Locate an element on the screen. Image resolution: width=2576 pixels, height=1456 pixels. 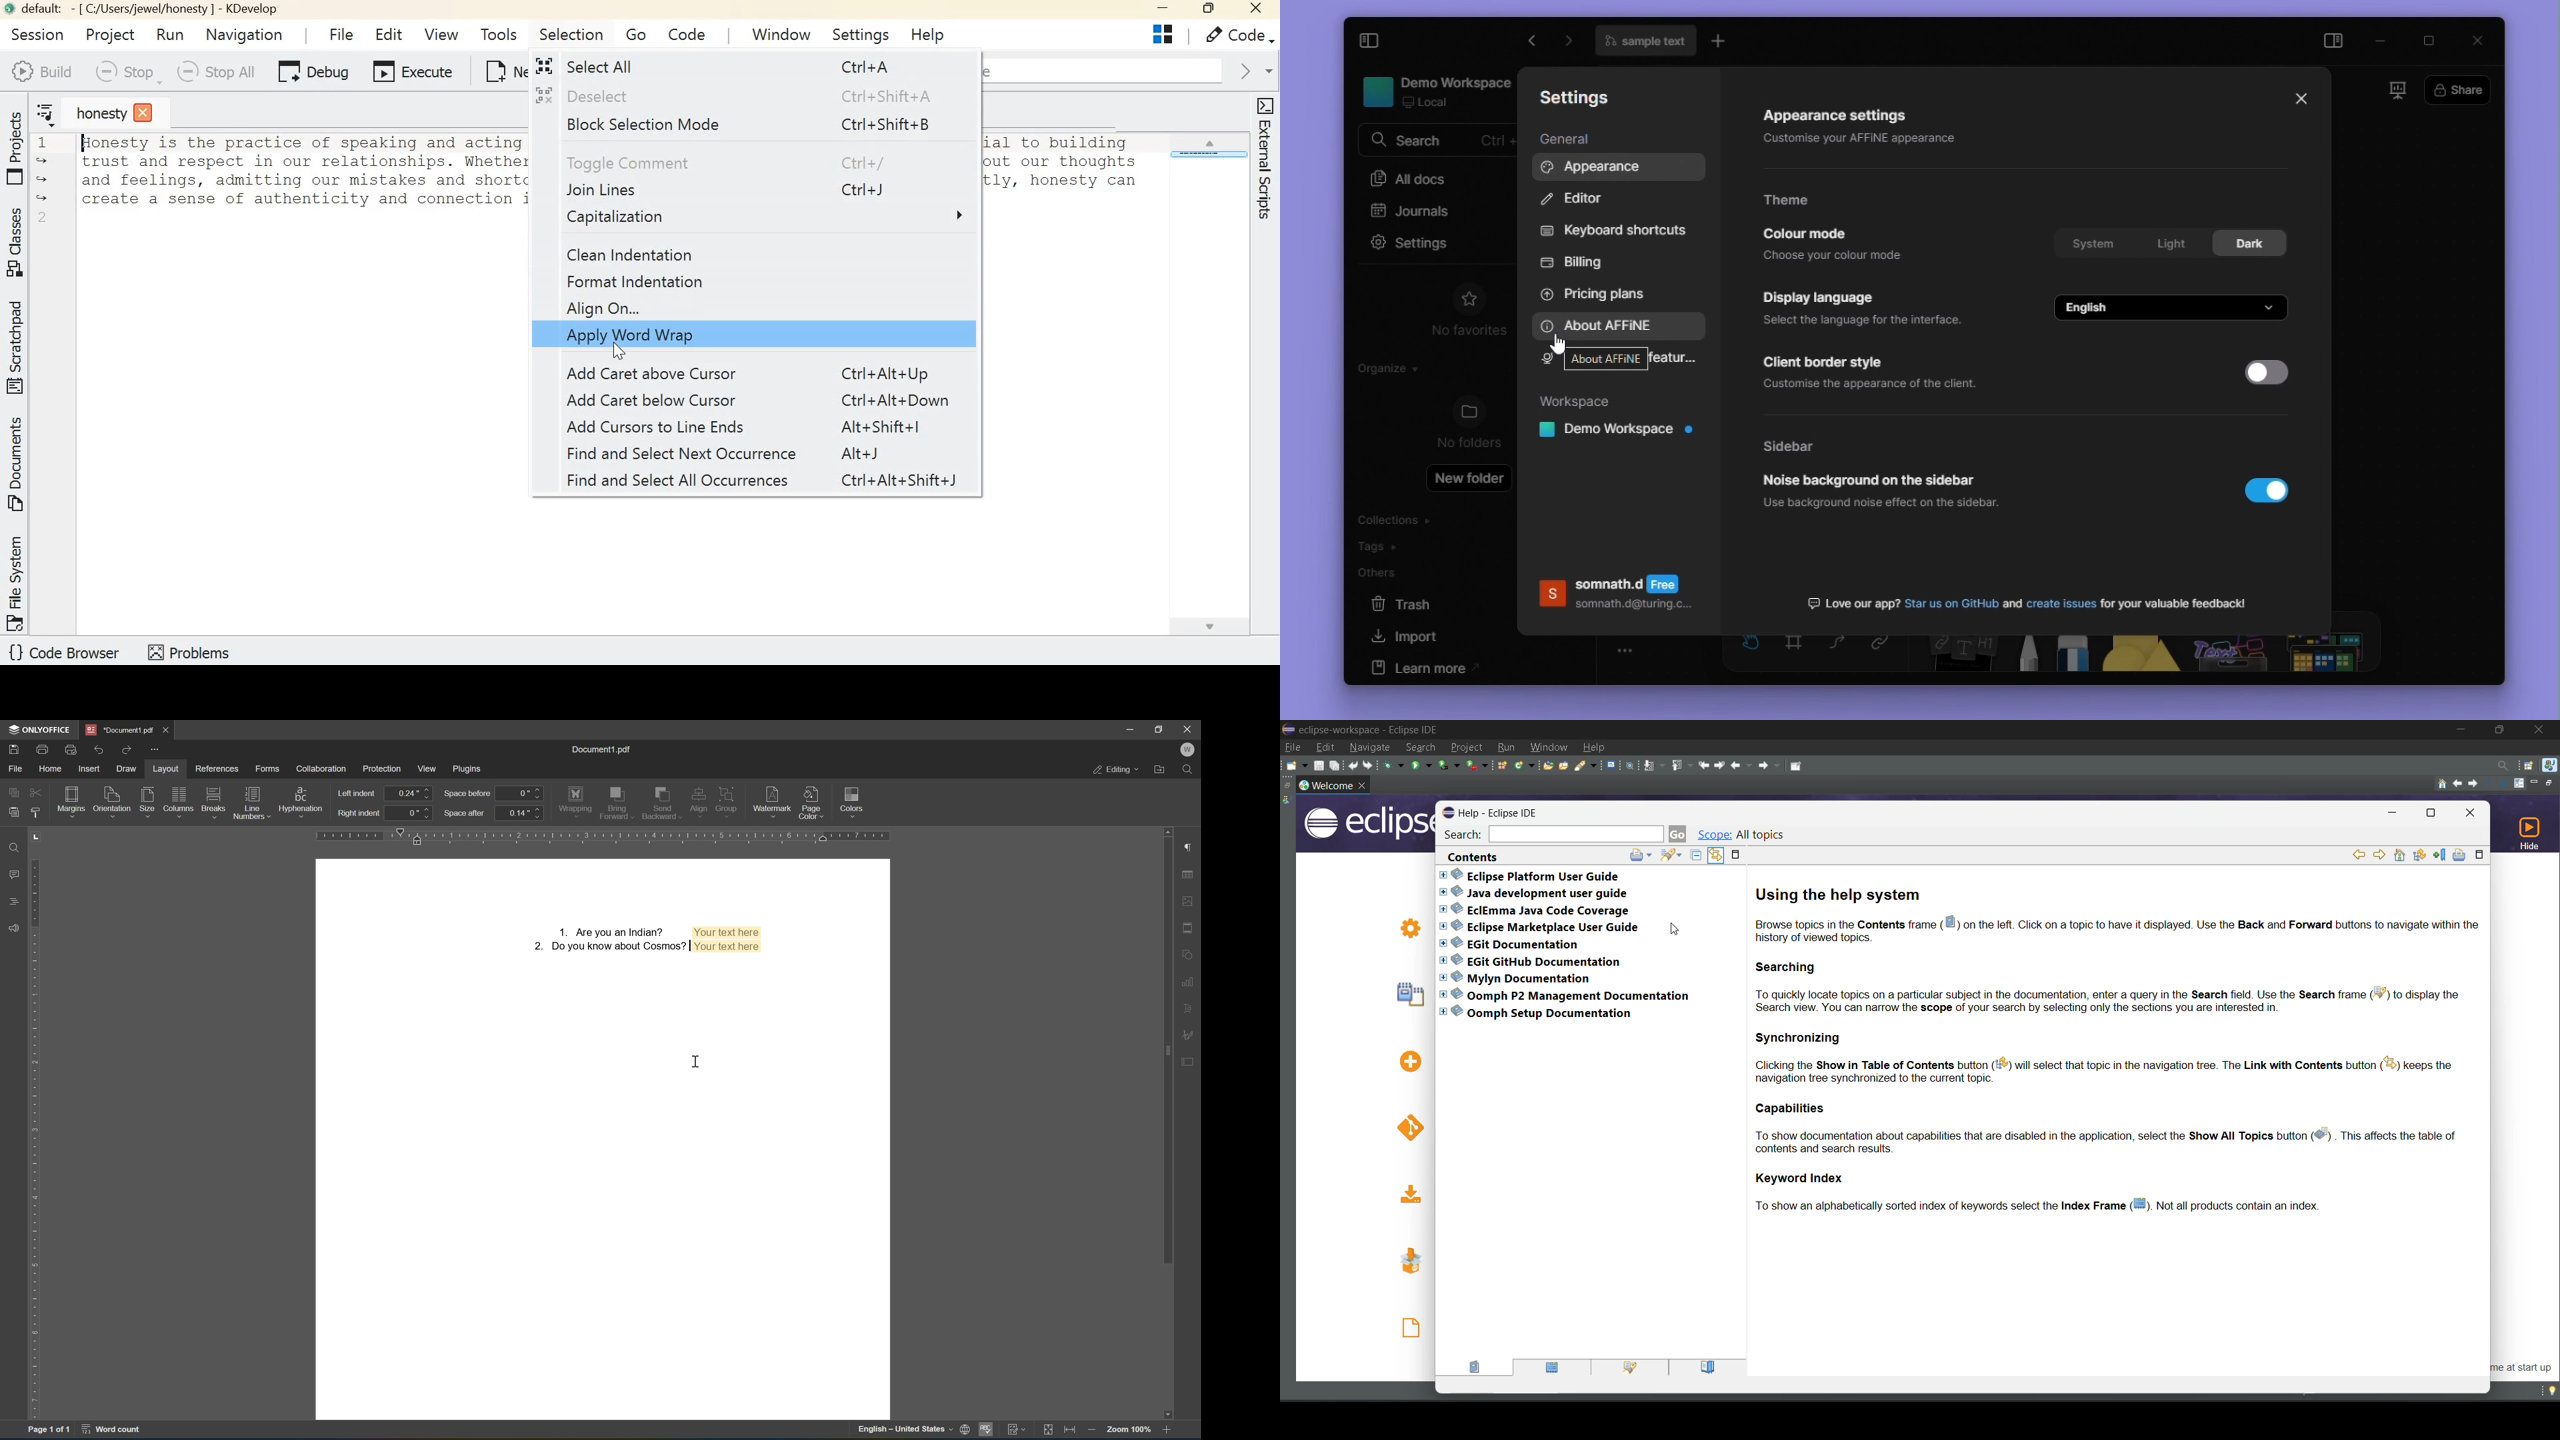
Maximize is located at coordinates (2430, 40).